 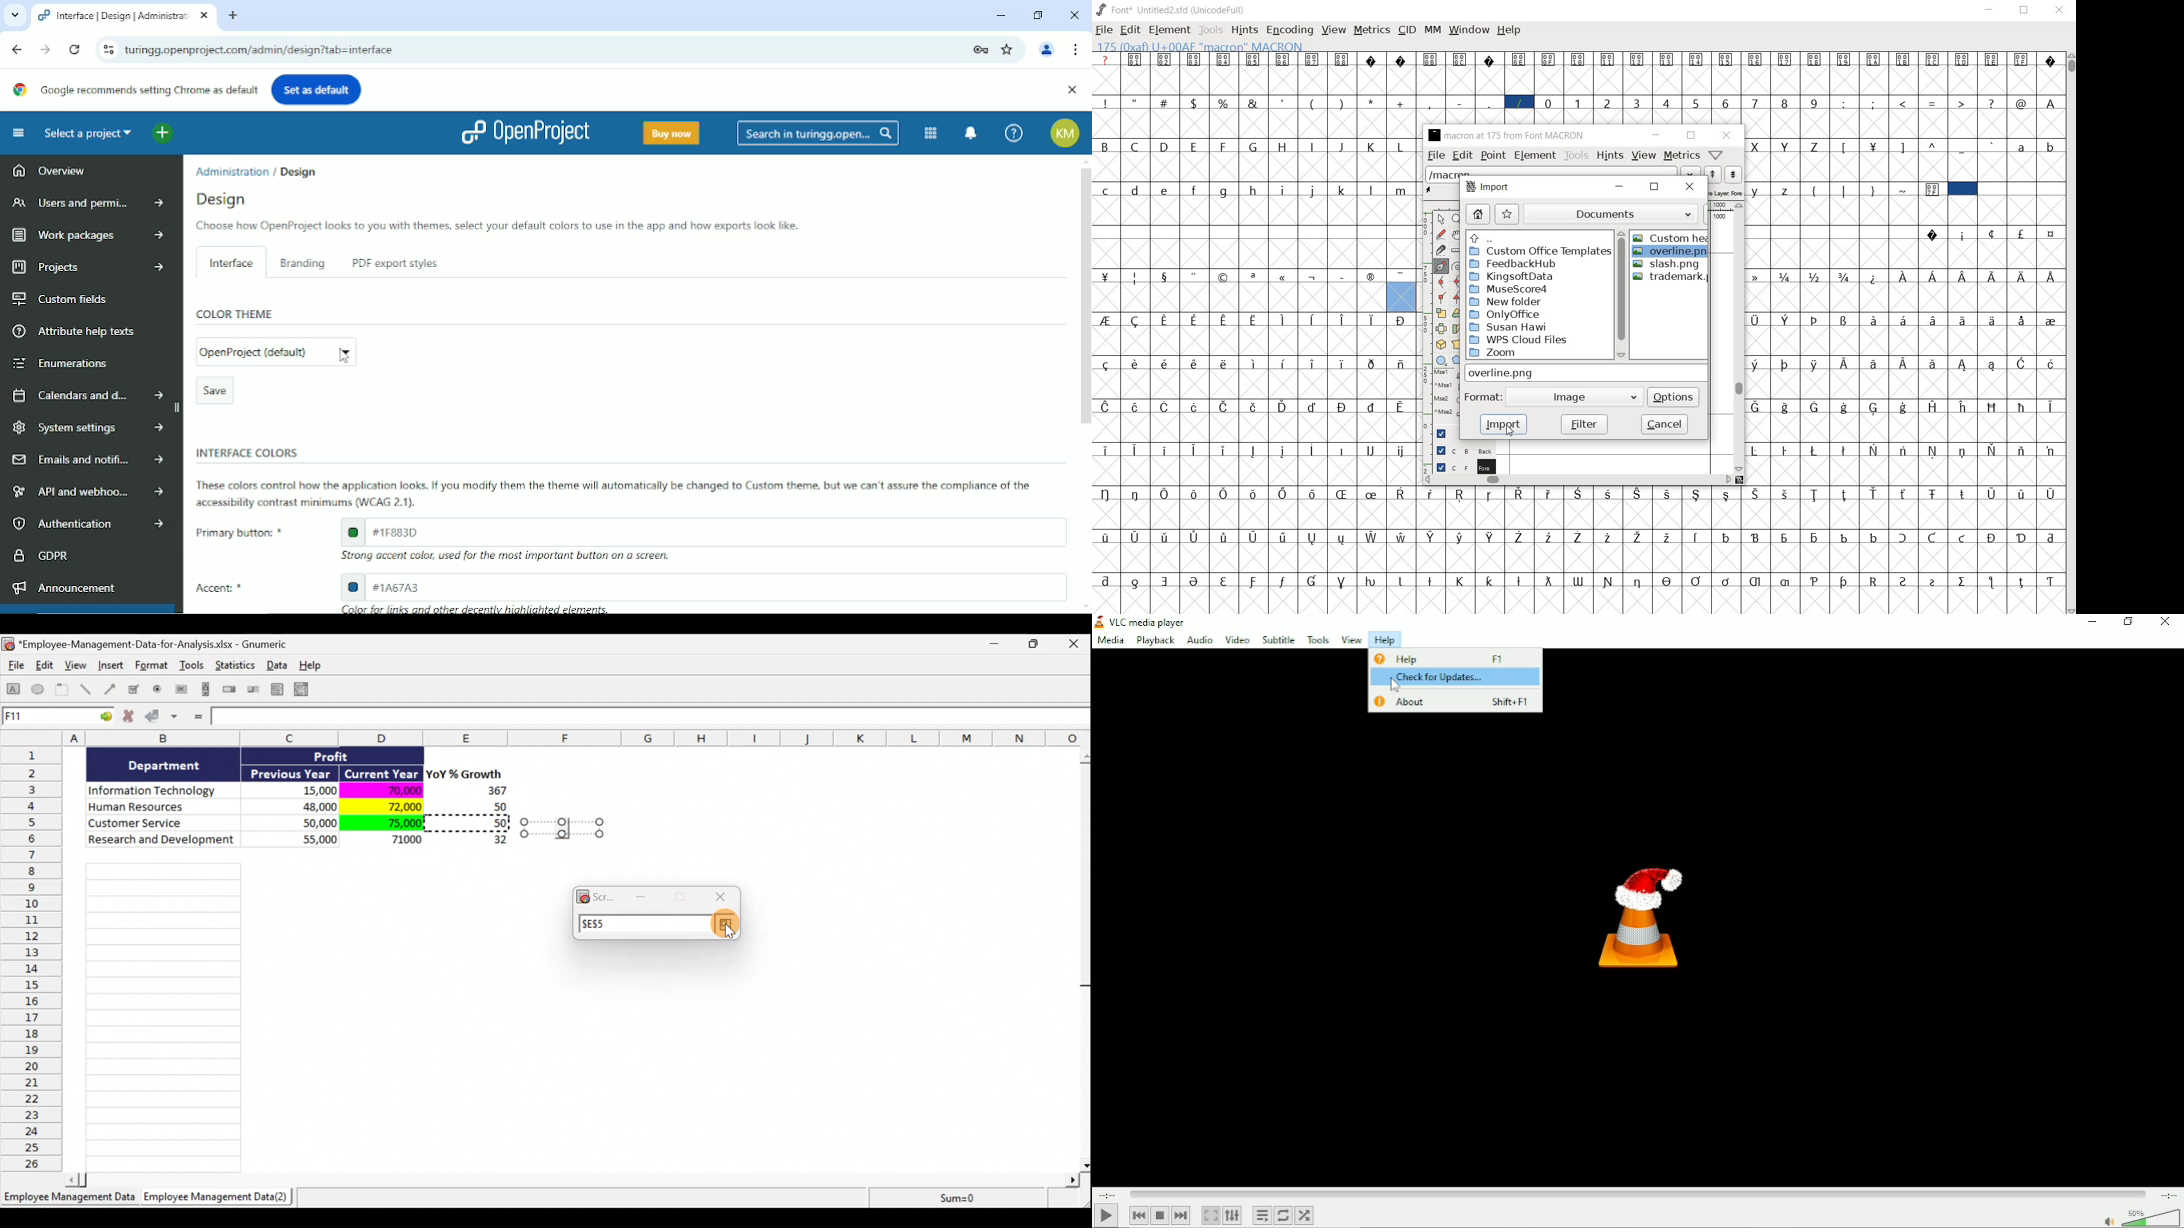 What do you see at coordinates (1815, 537) in the screenshot?
I see `Symbol` at bounding box center [1815, 537].